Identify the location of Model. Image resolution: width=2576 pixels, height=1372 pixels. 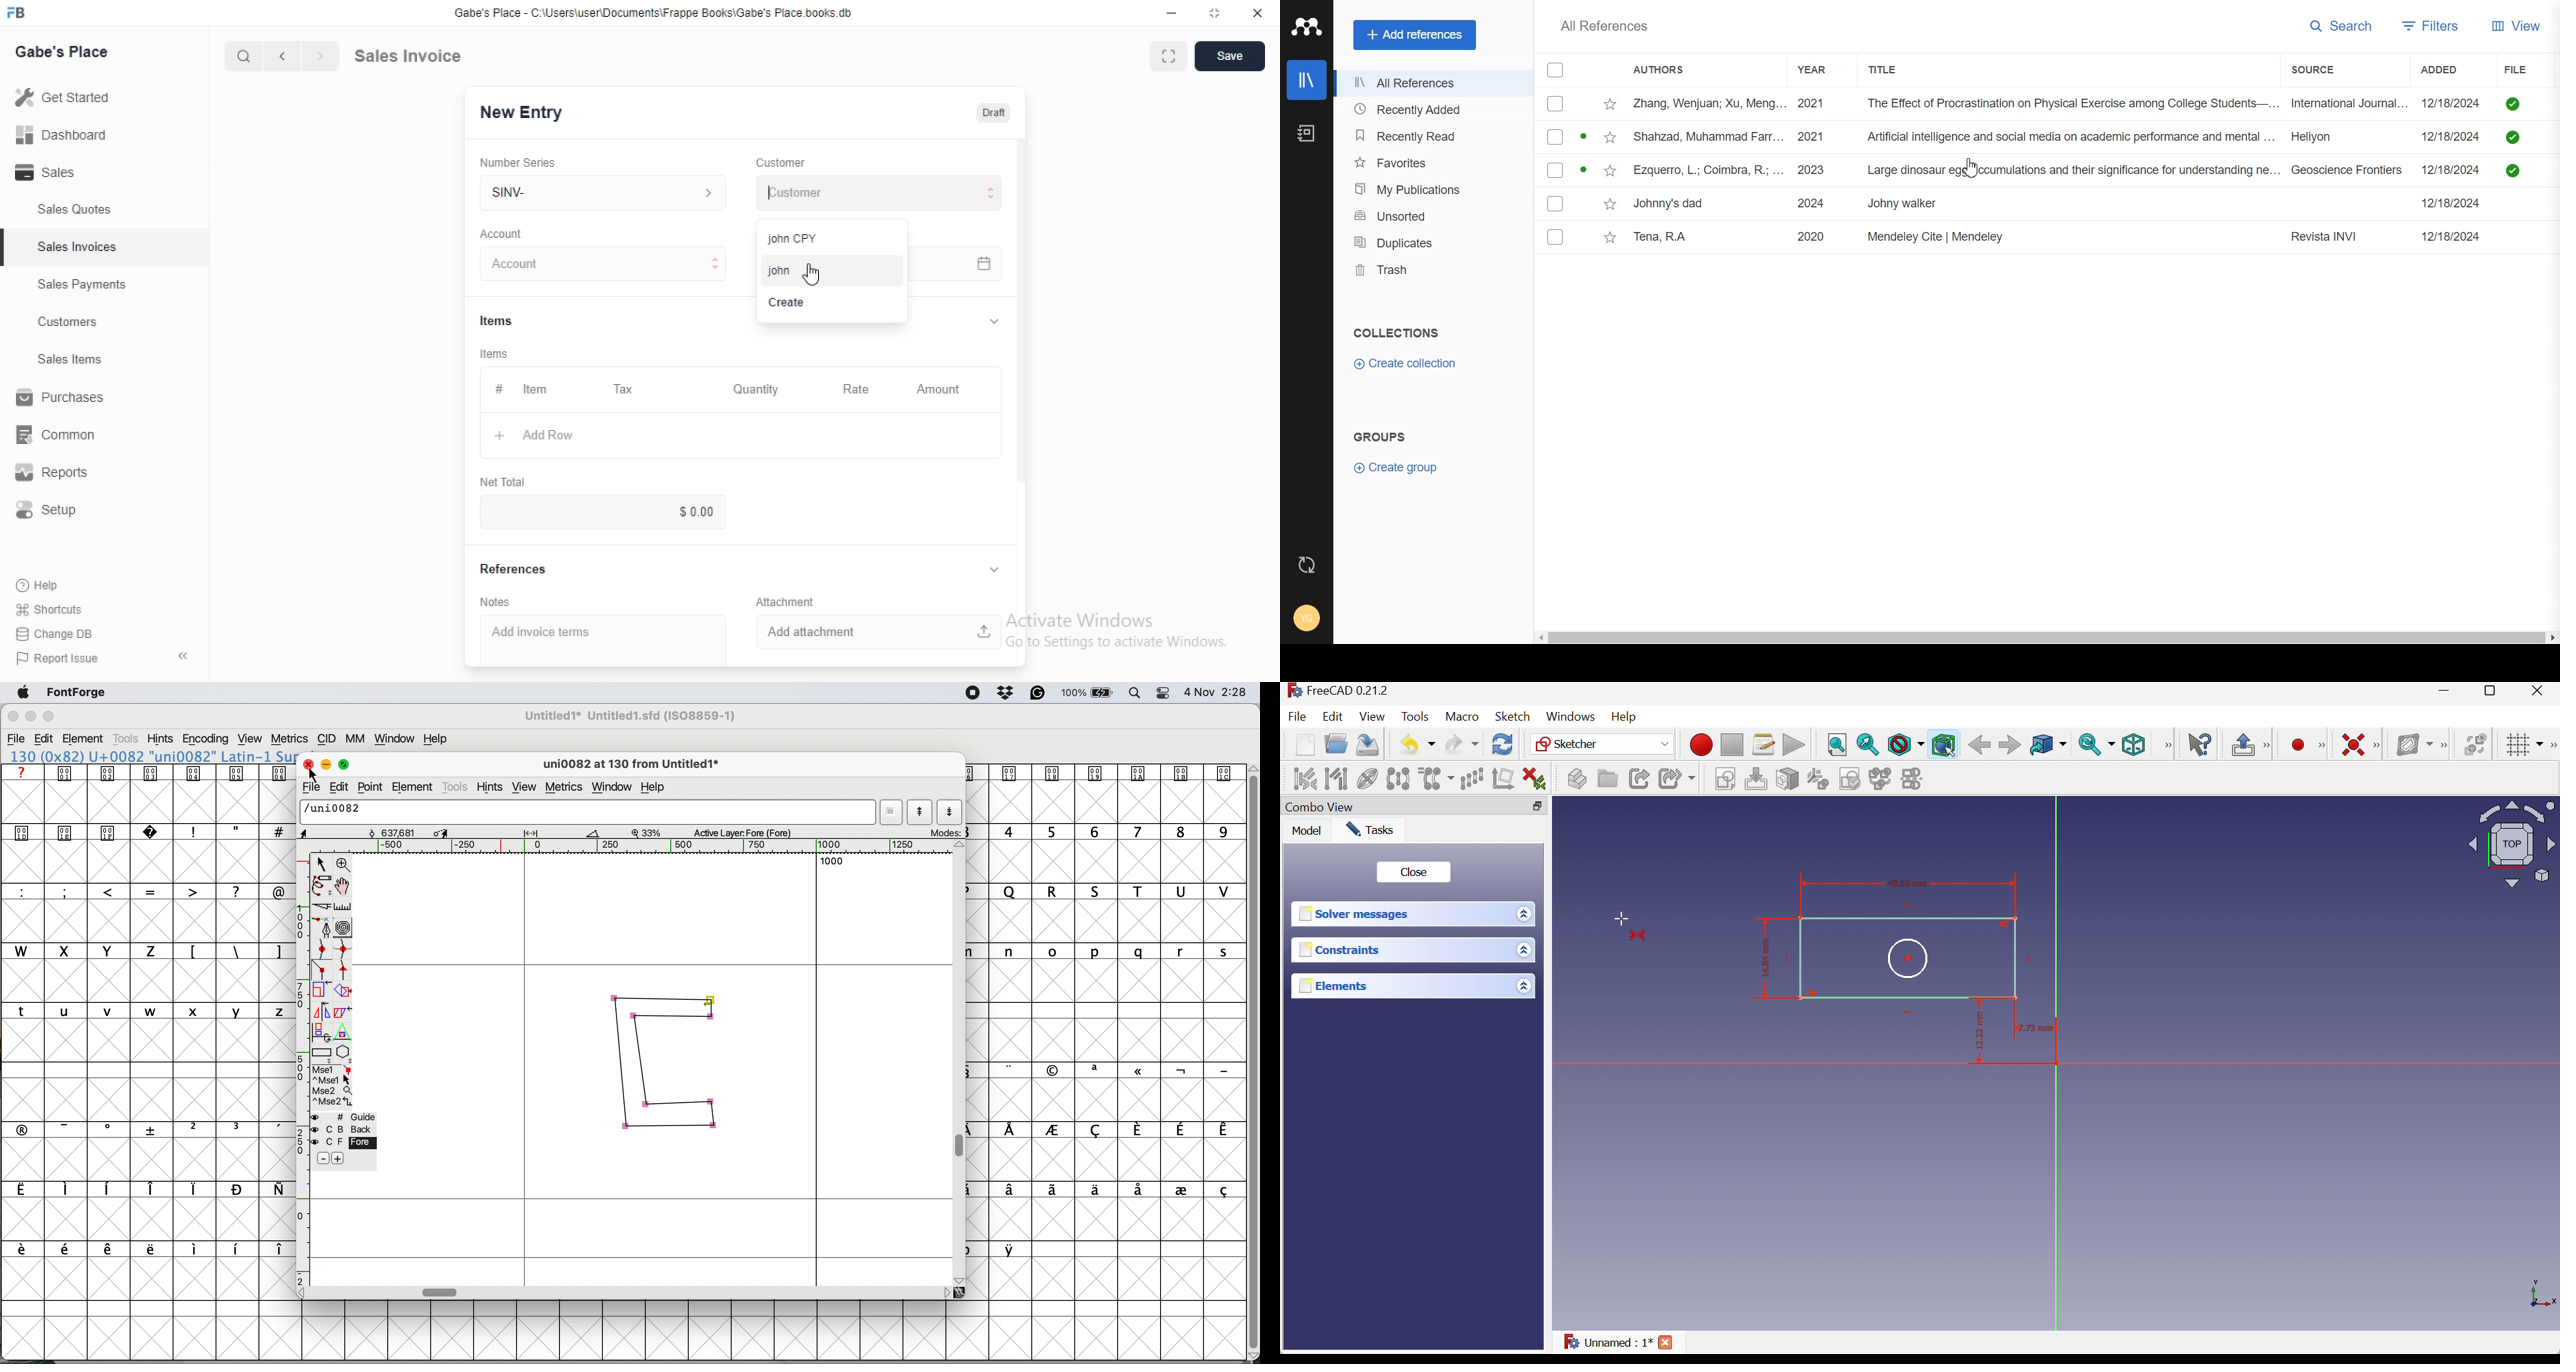
(1307, 829).